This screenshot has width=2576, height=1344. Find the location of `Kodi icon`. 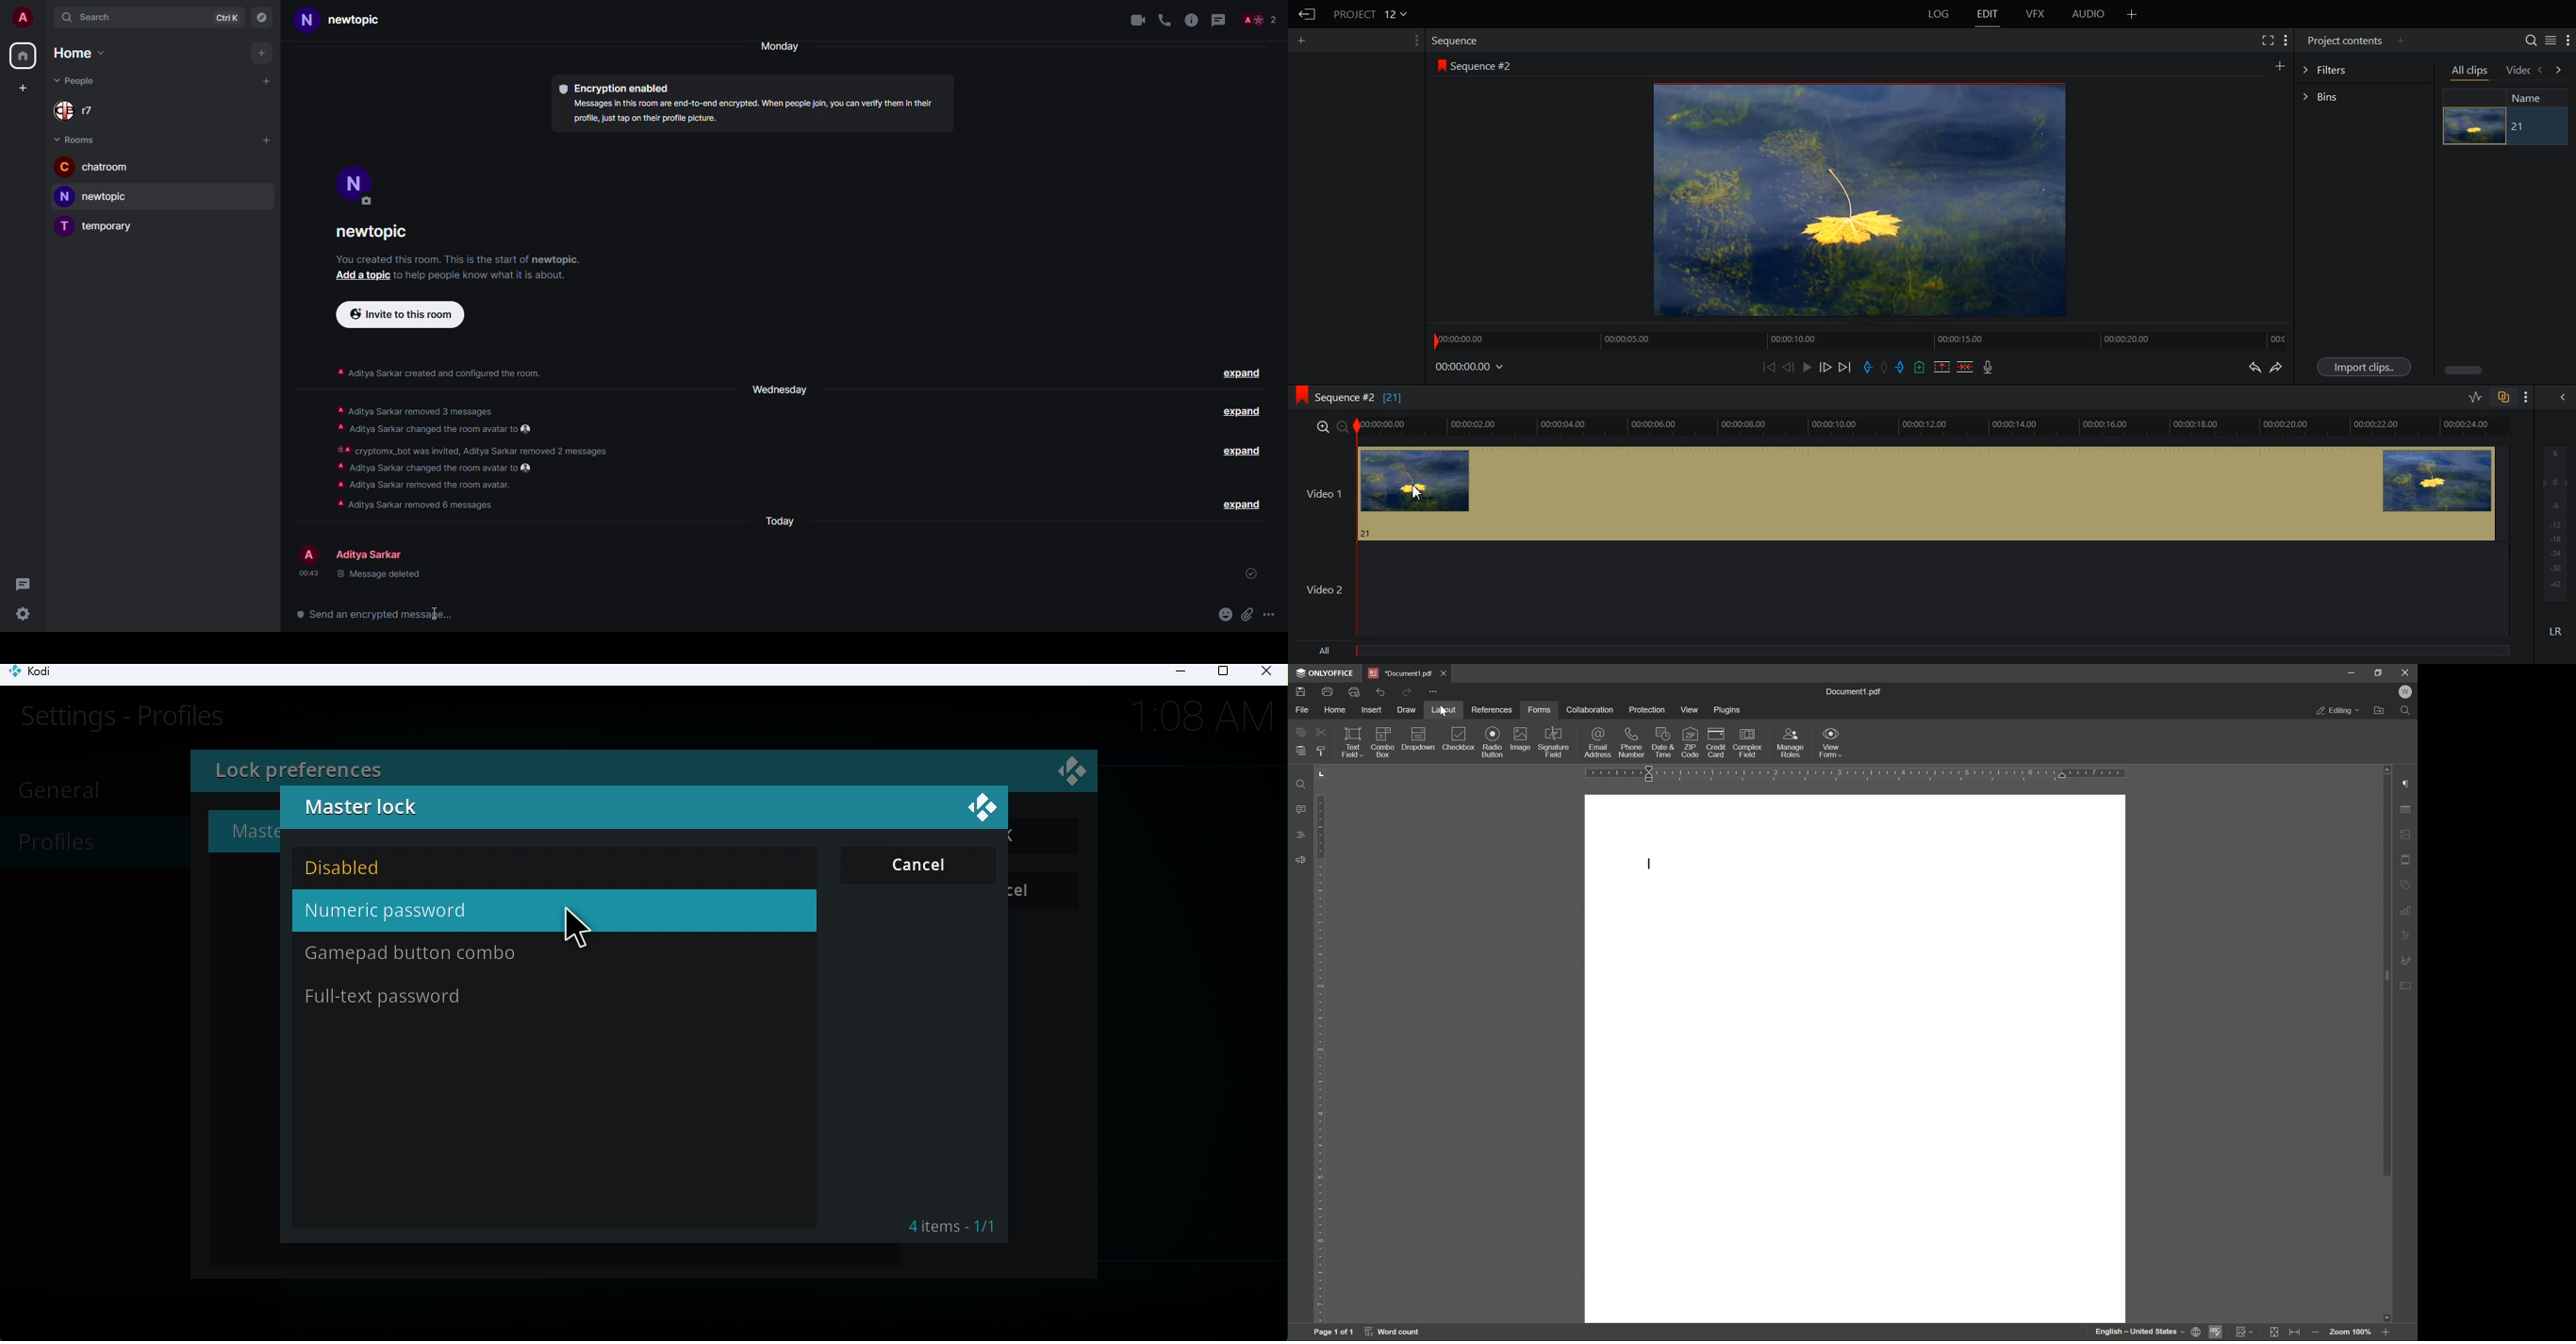

Kodi icon is located at coordinates (40, 675).